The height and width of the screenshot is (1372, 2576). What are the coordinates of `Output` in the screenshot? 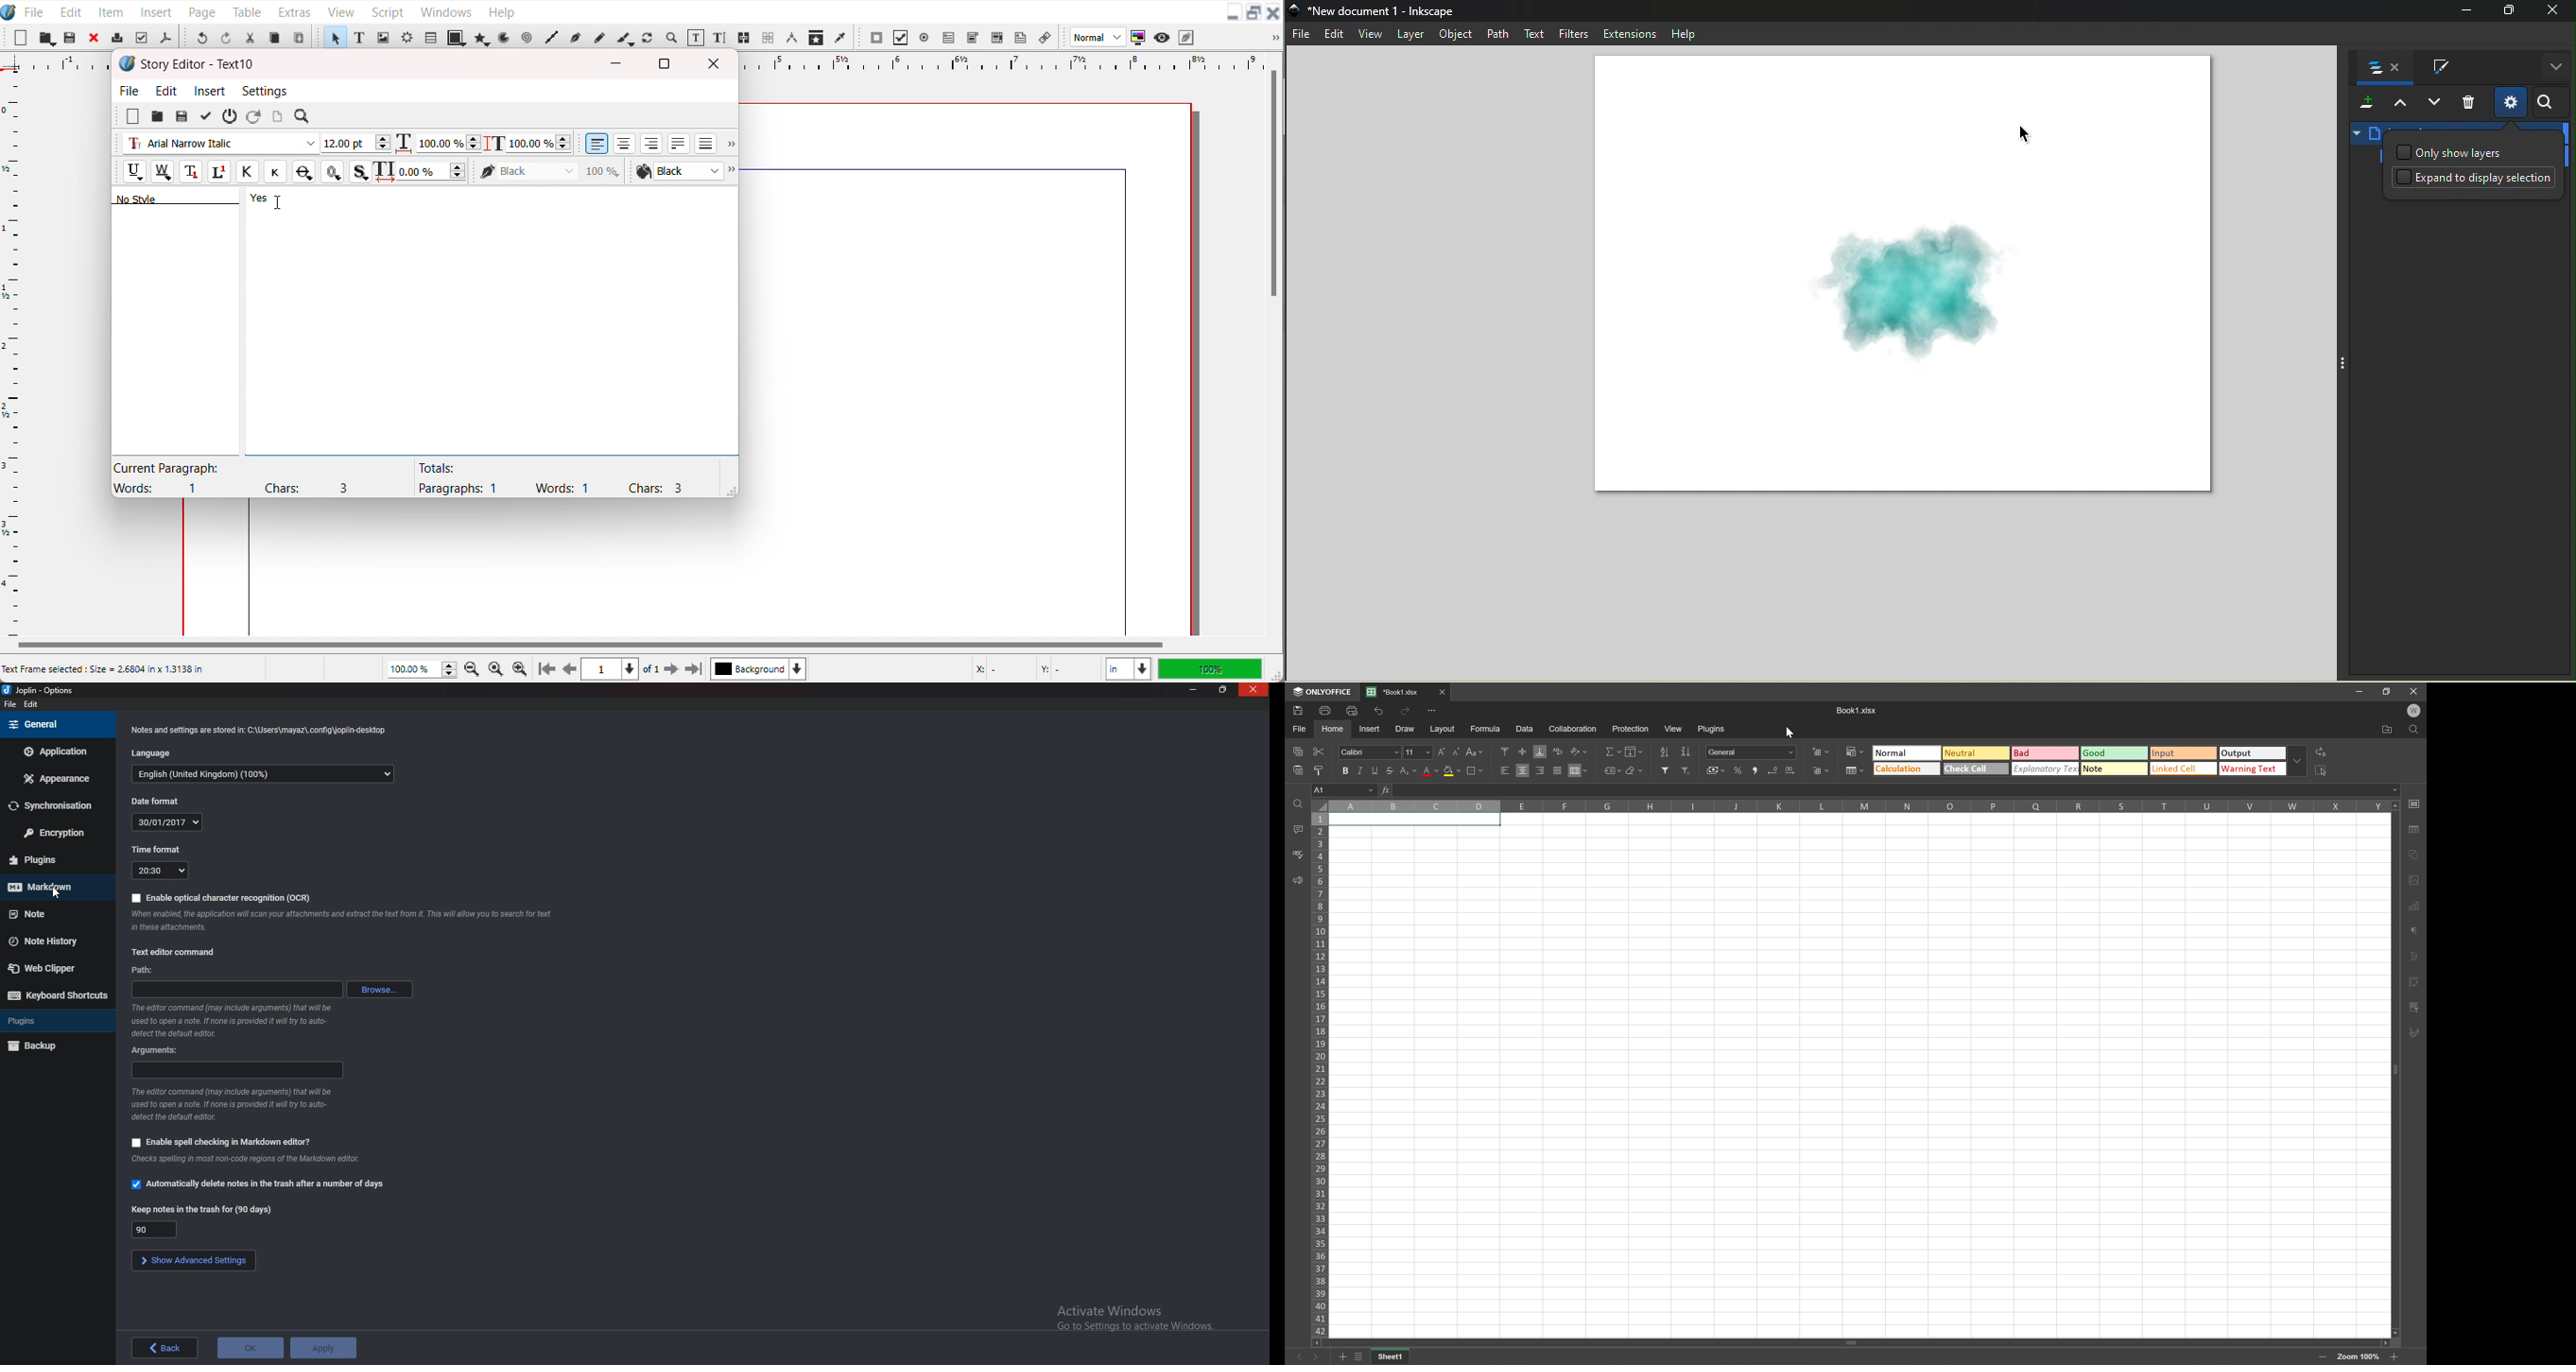 It's located at (2256, 753).